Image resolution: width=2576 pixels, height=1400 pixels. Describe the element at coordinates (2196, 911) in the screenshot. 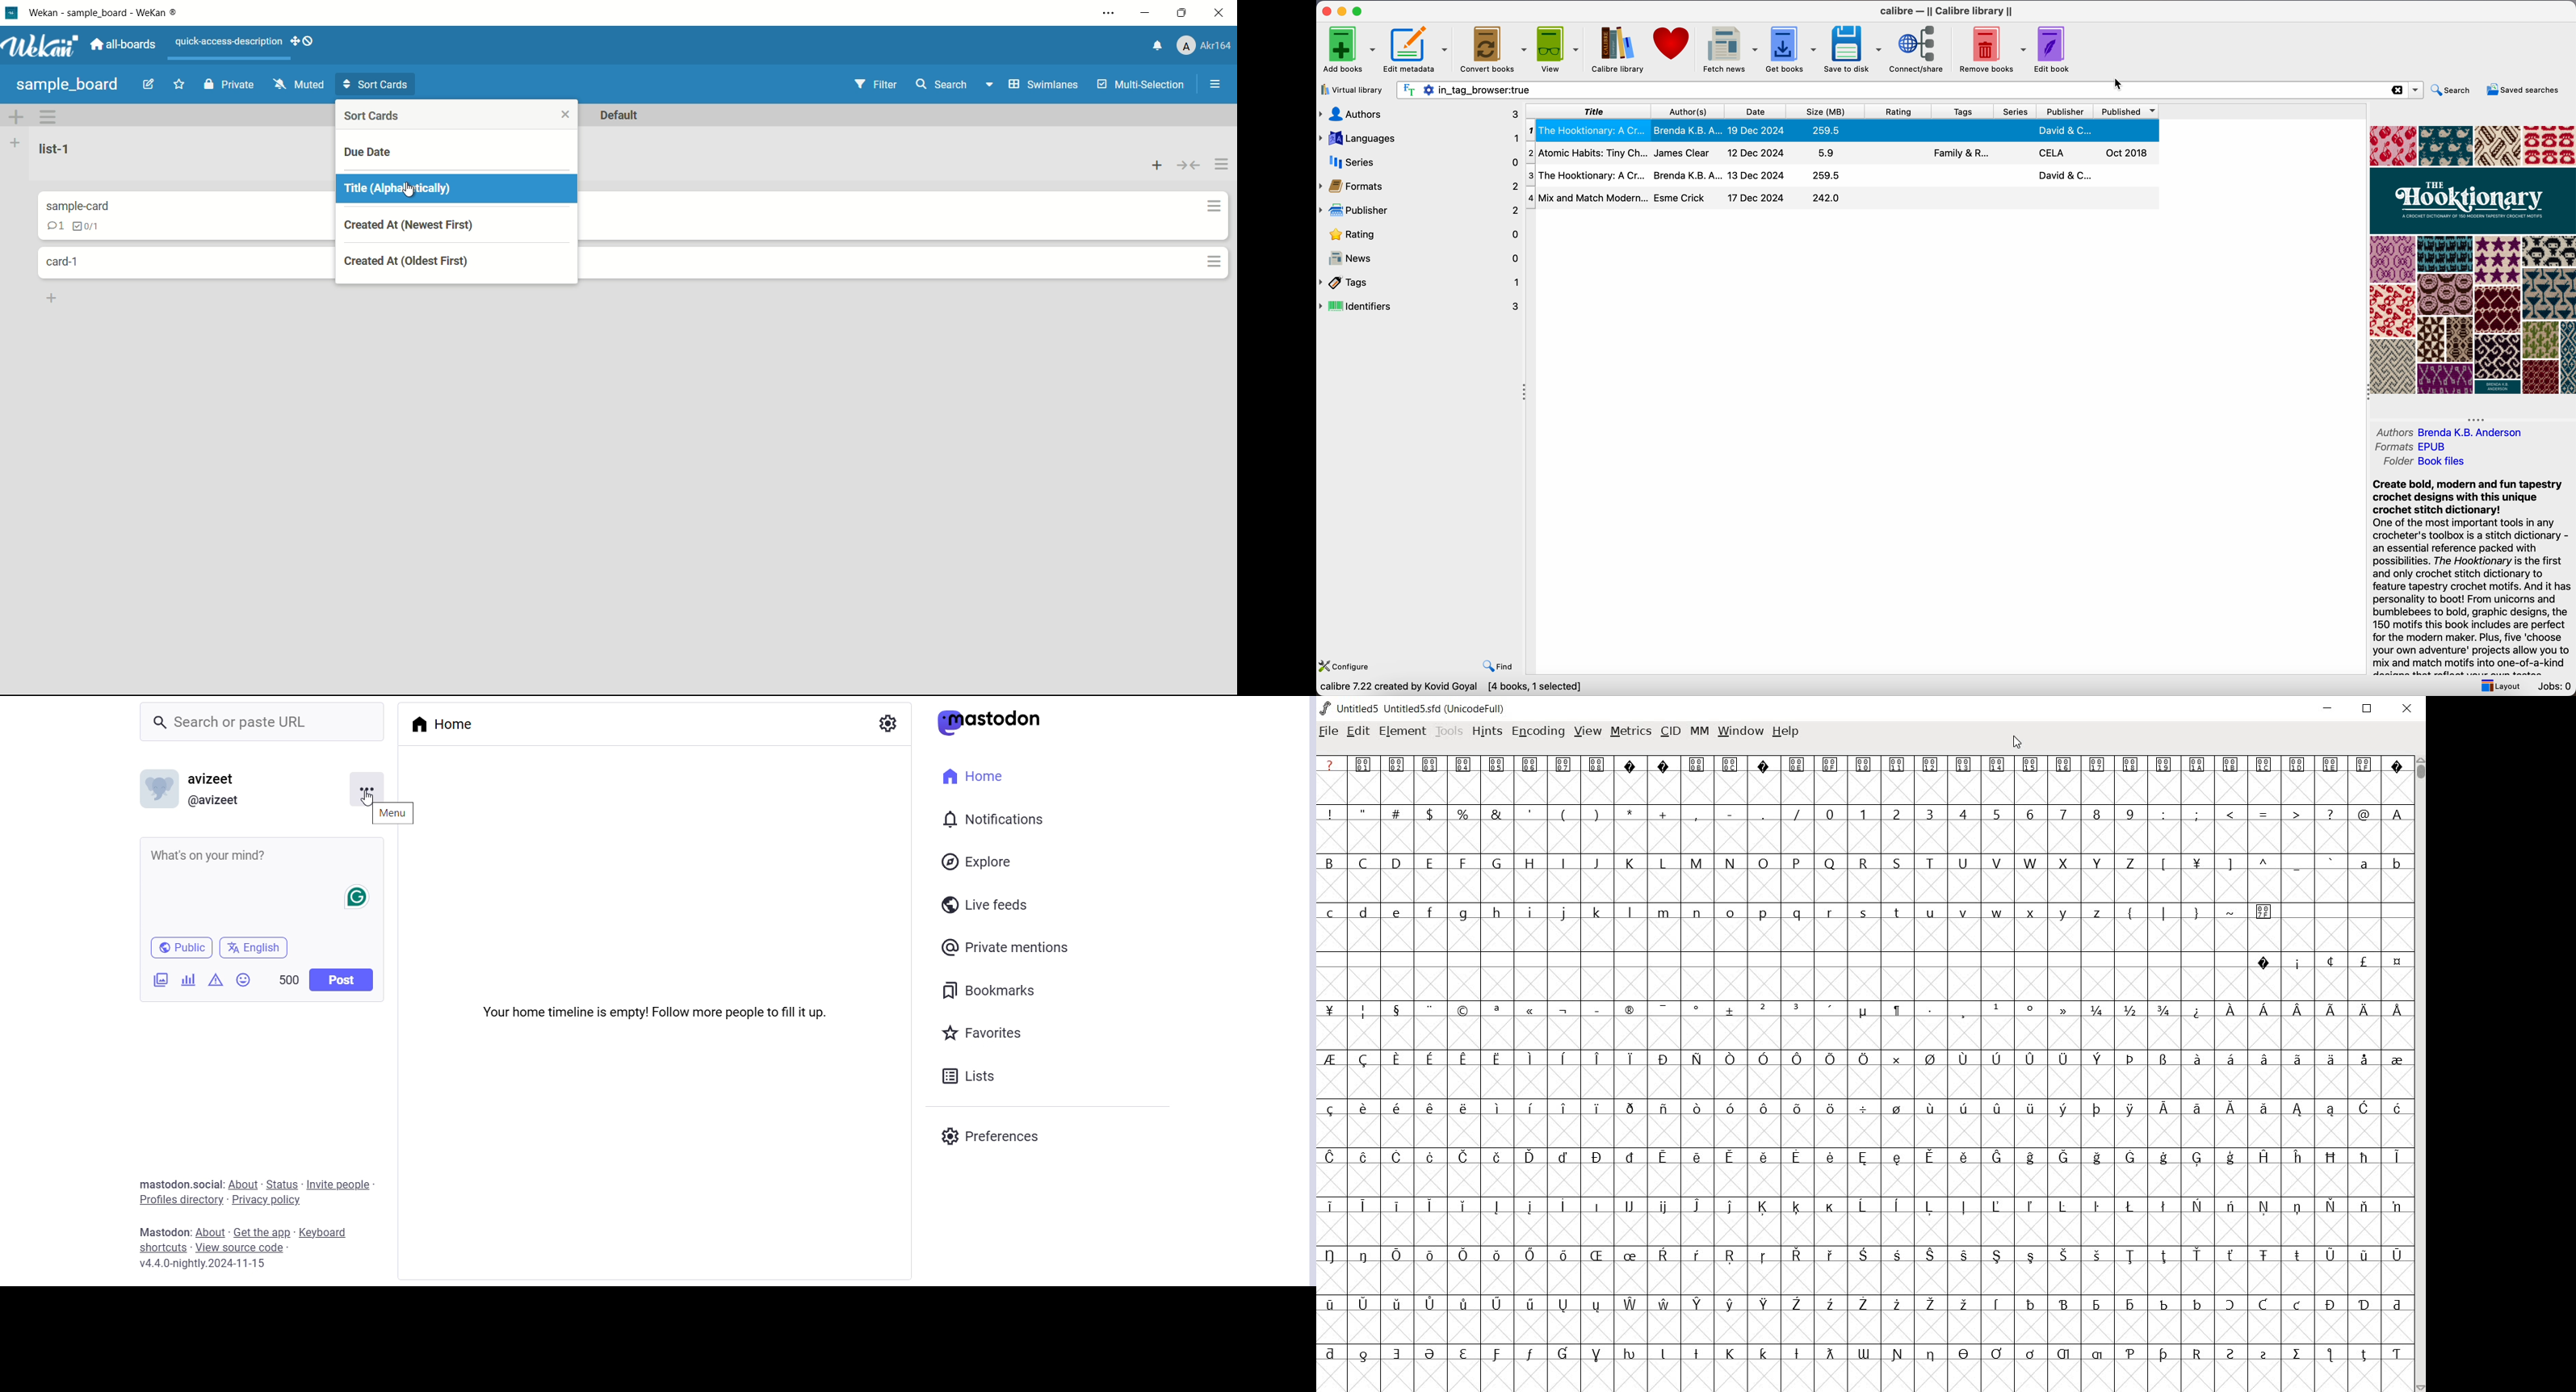

I see `}` at that location.